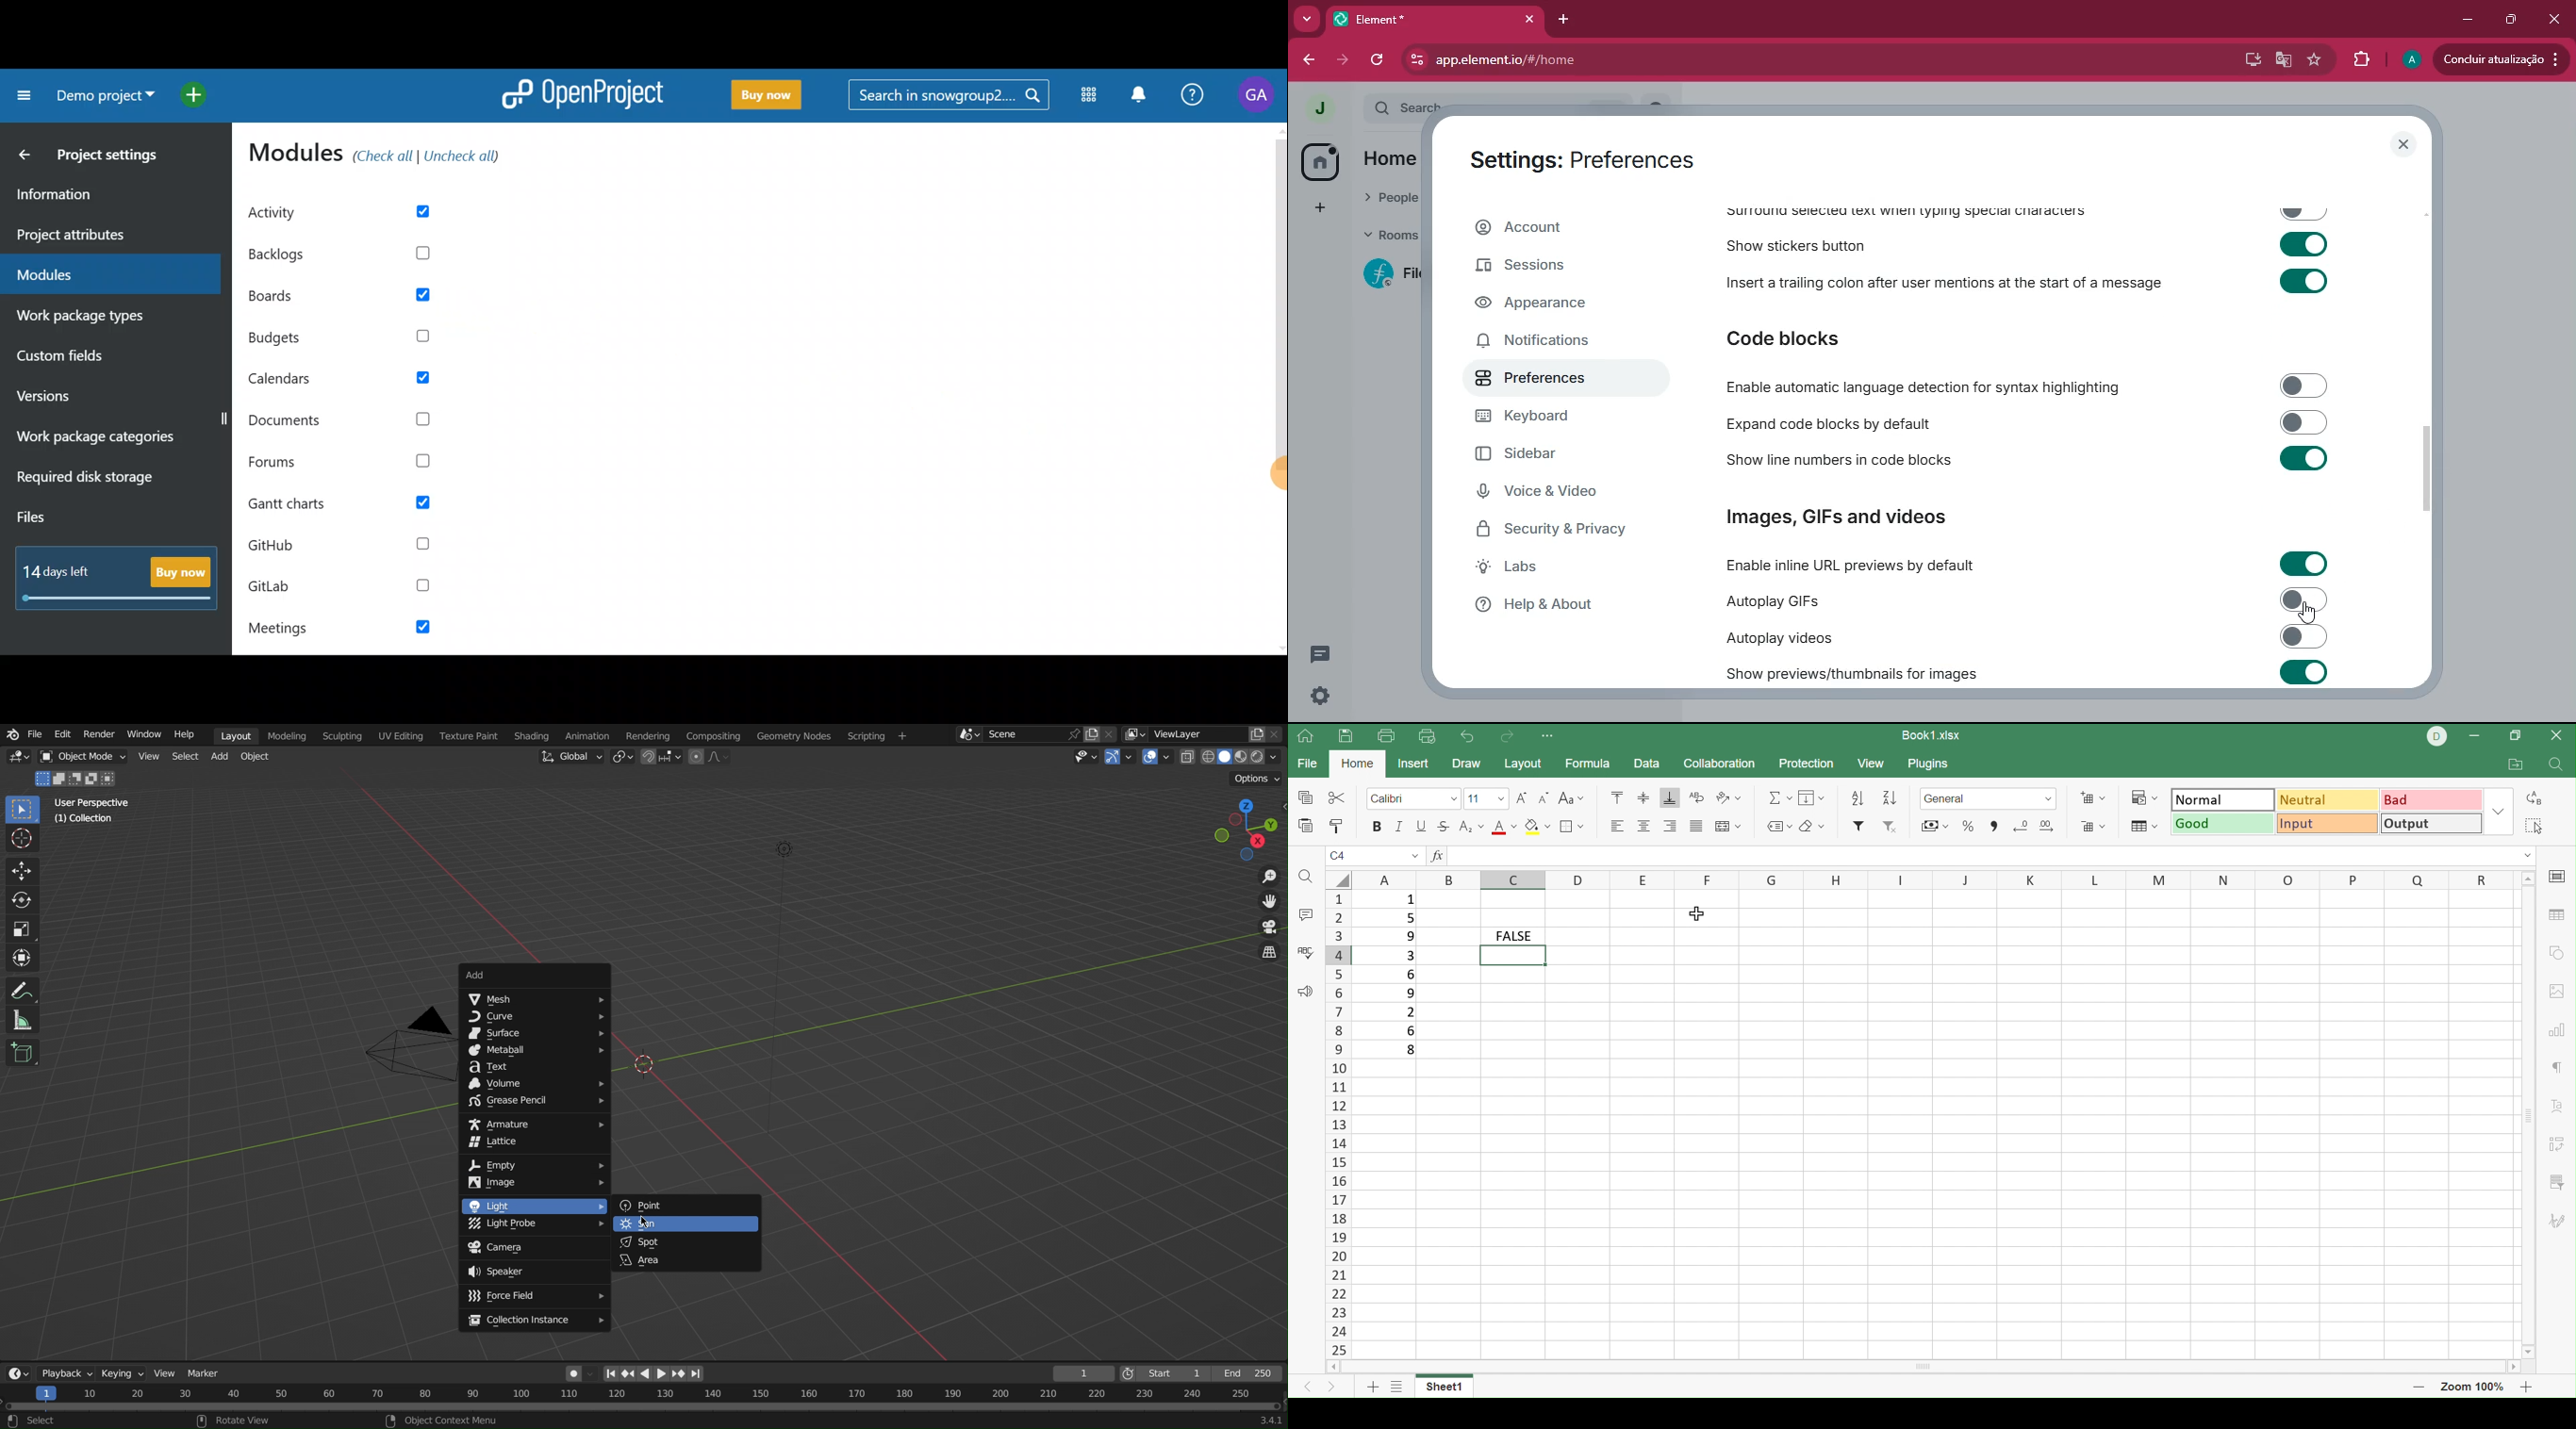 The height and width of the screenshot is (1456, 2576). What do you see at coordinates (2358, 59) in the screenshot?
I see `extensions` at bounding box center [2358, 59].